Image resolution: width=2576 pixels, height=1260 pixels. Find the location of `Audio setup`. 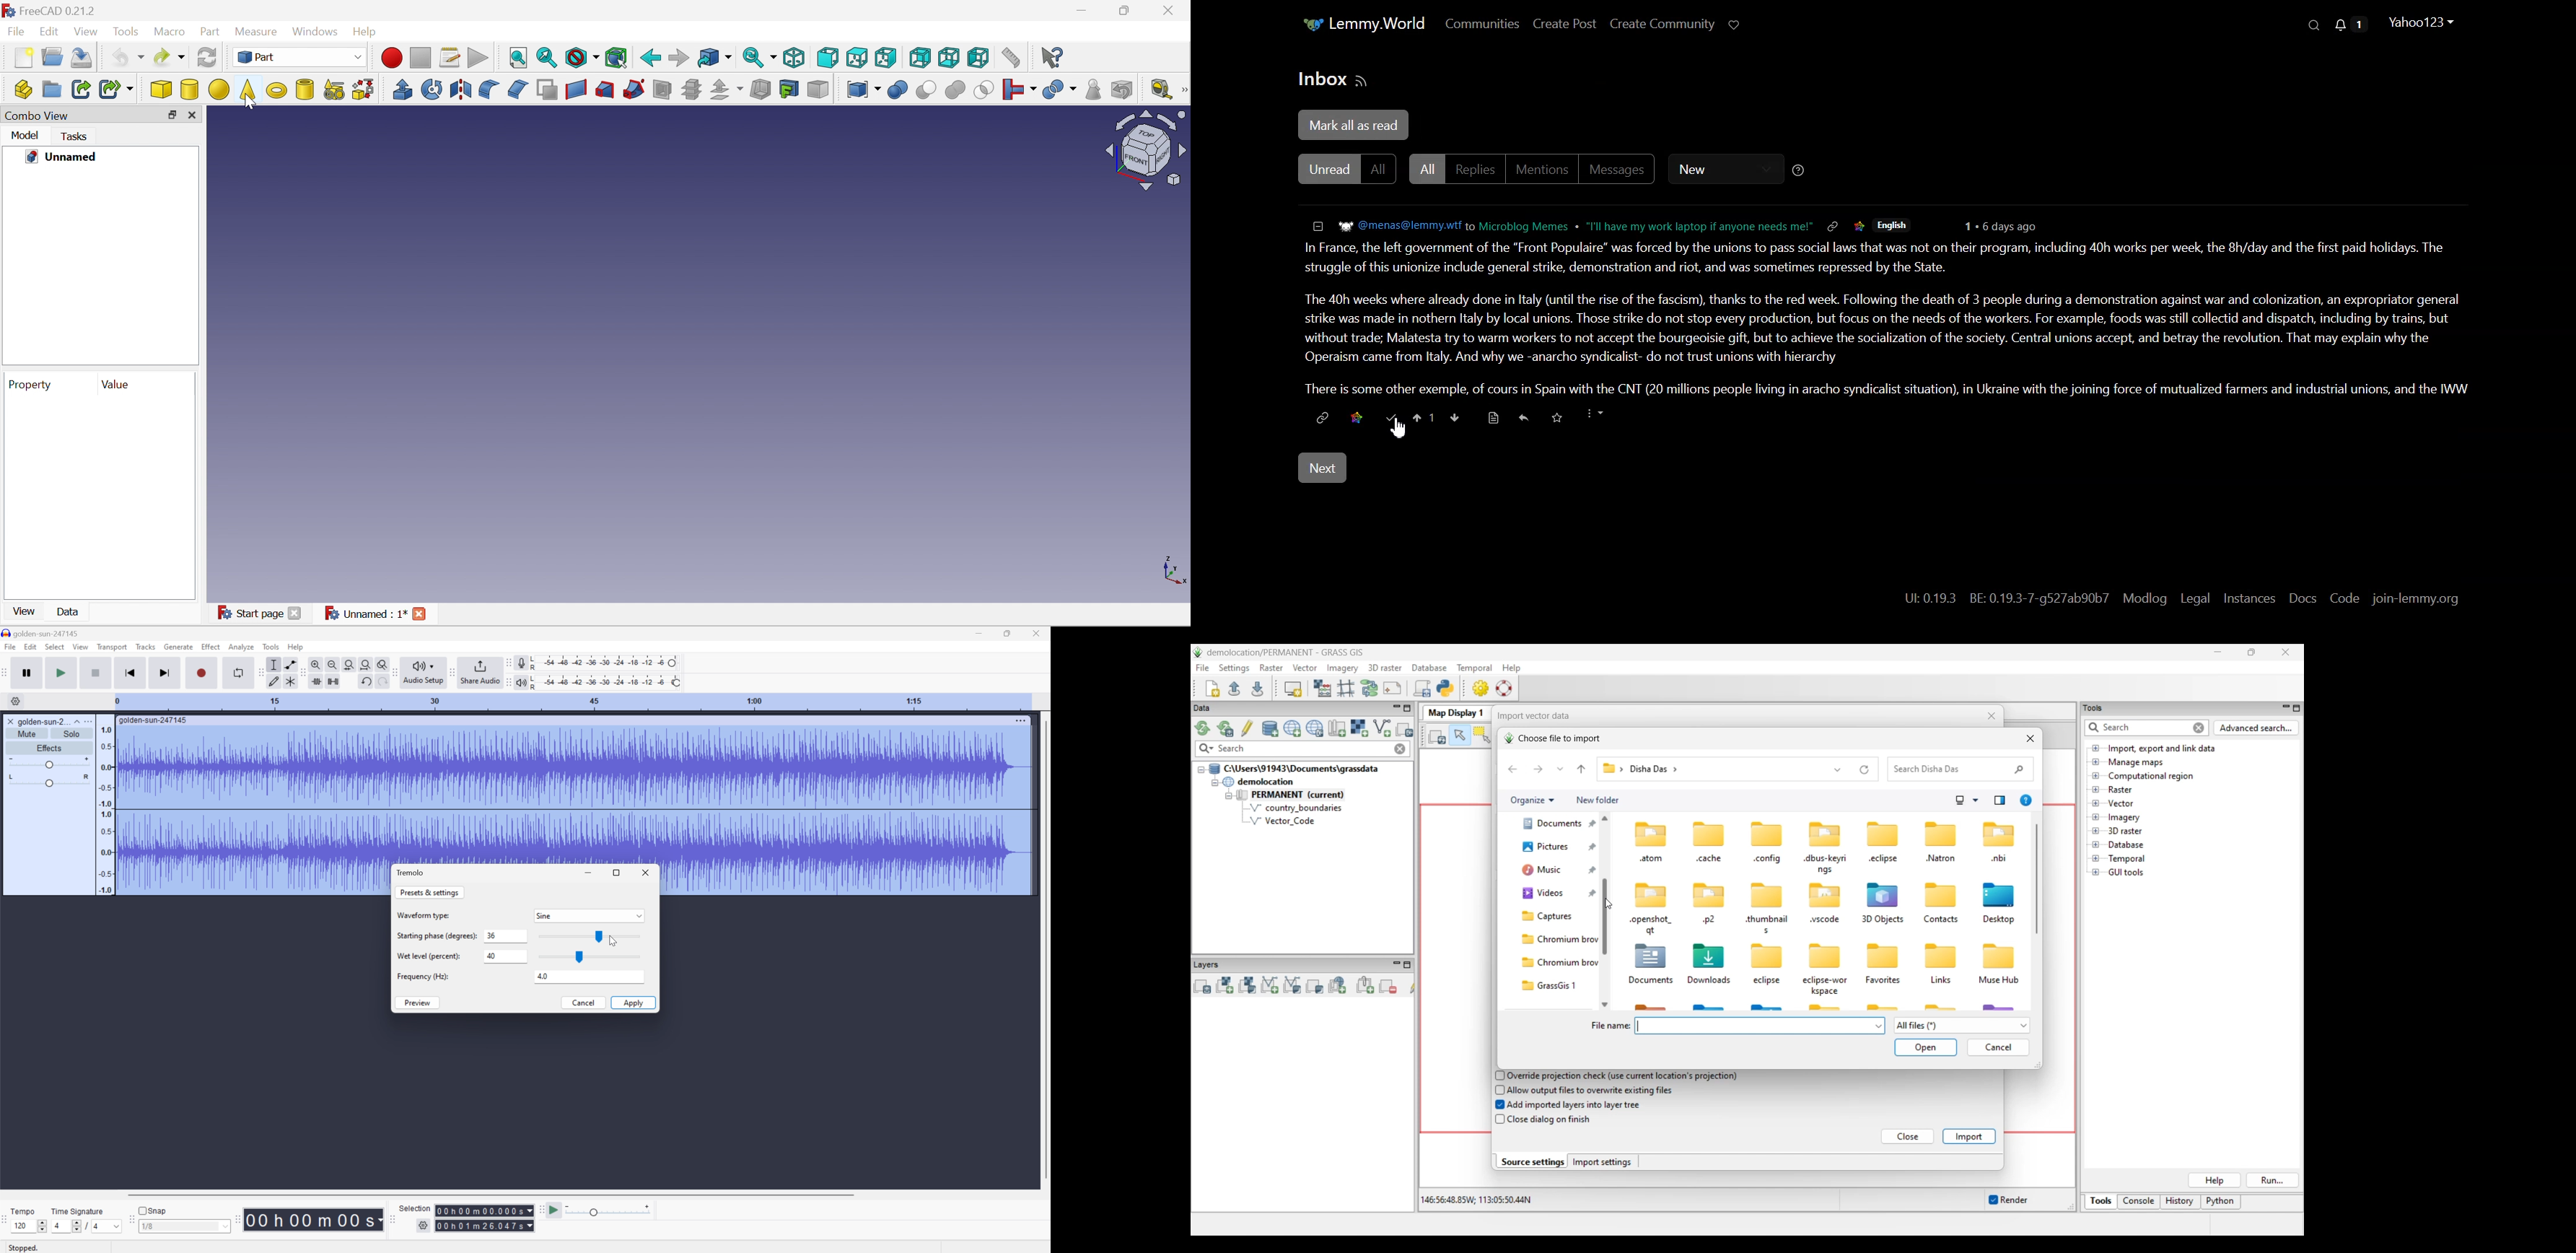

Audio setup is located at coordinates (424, 673).